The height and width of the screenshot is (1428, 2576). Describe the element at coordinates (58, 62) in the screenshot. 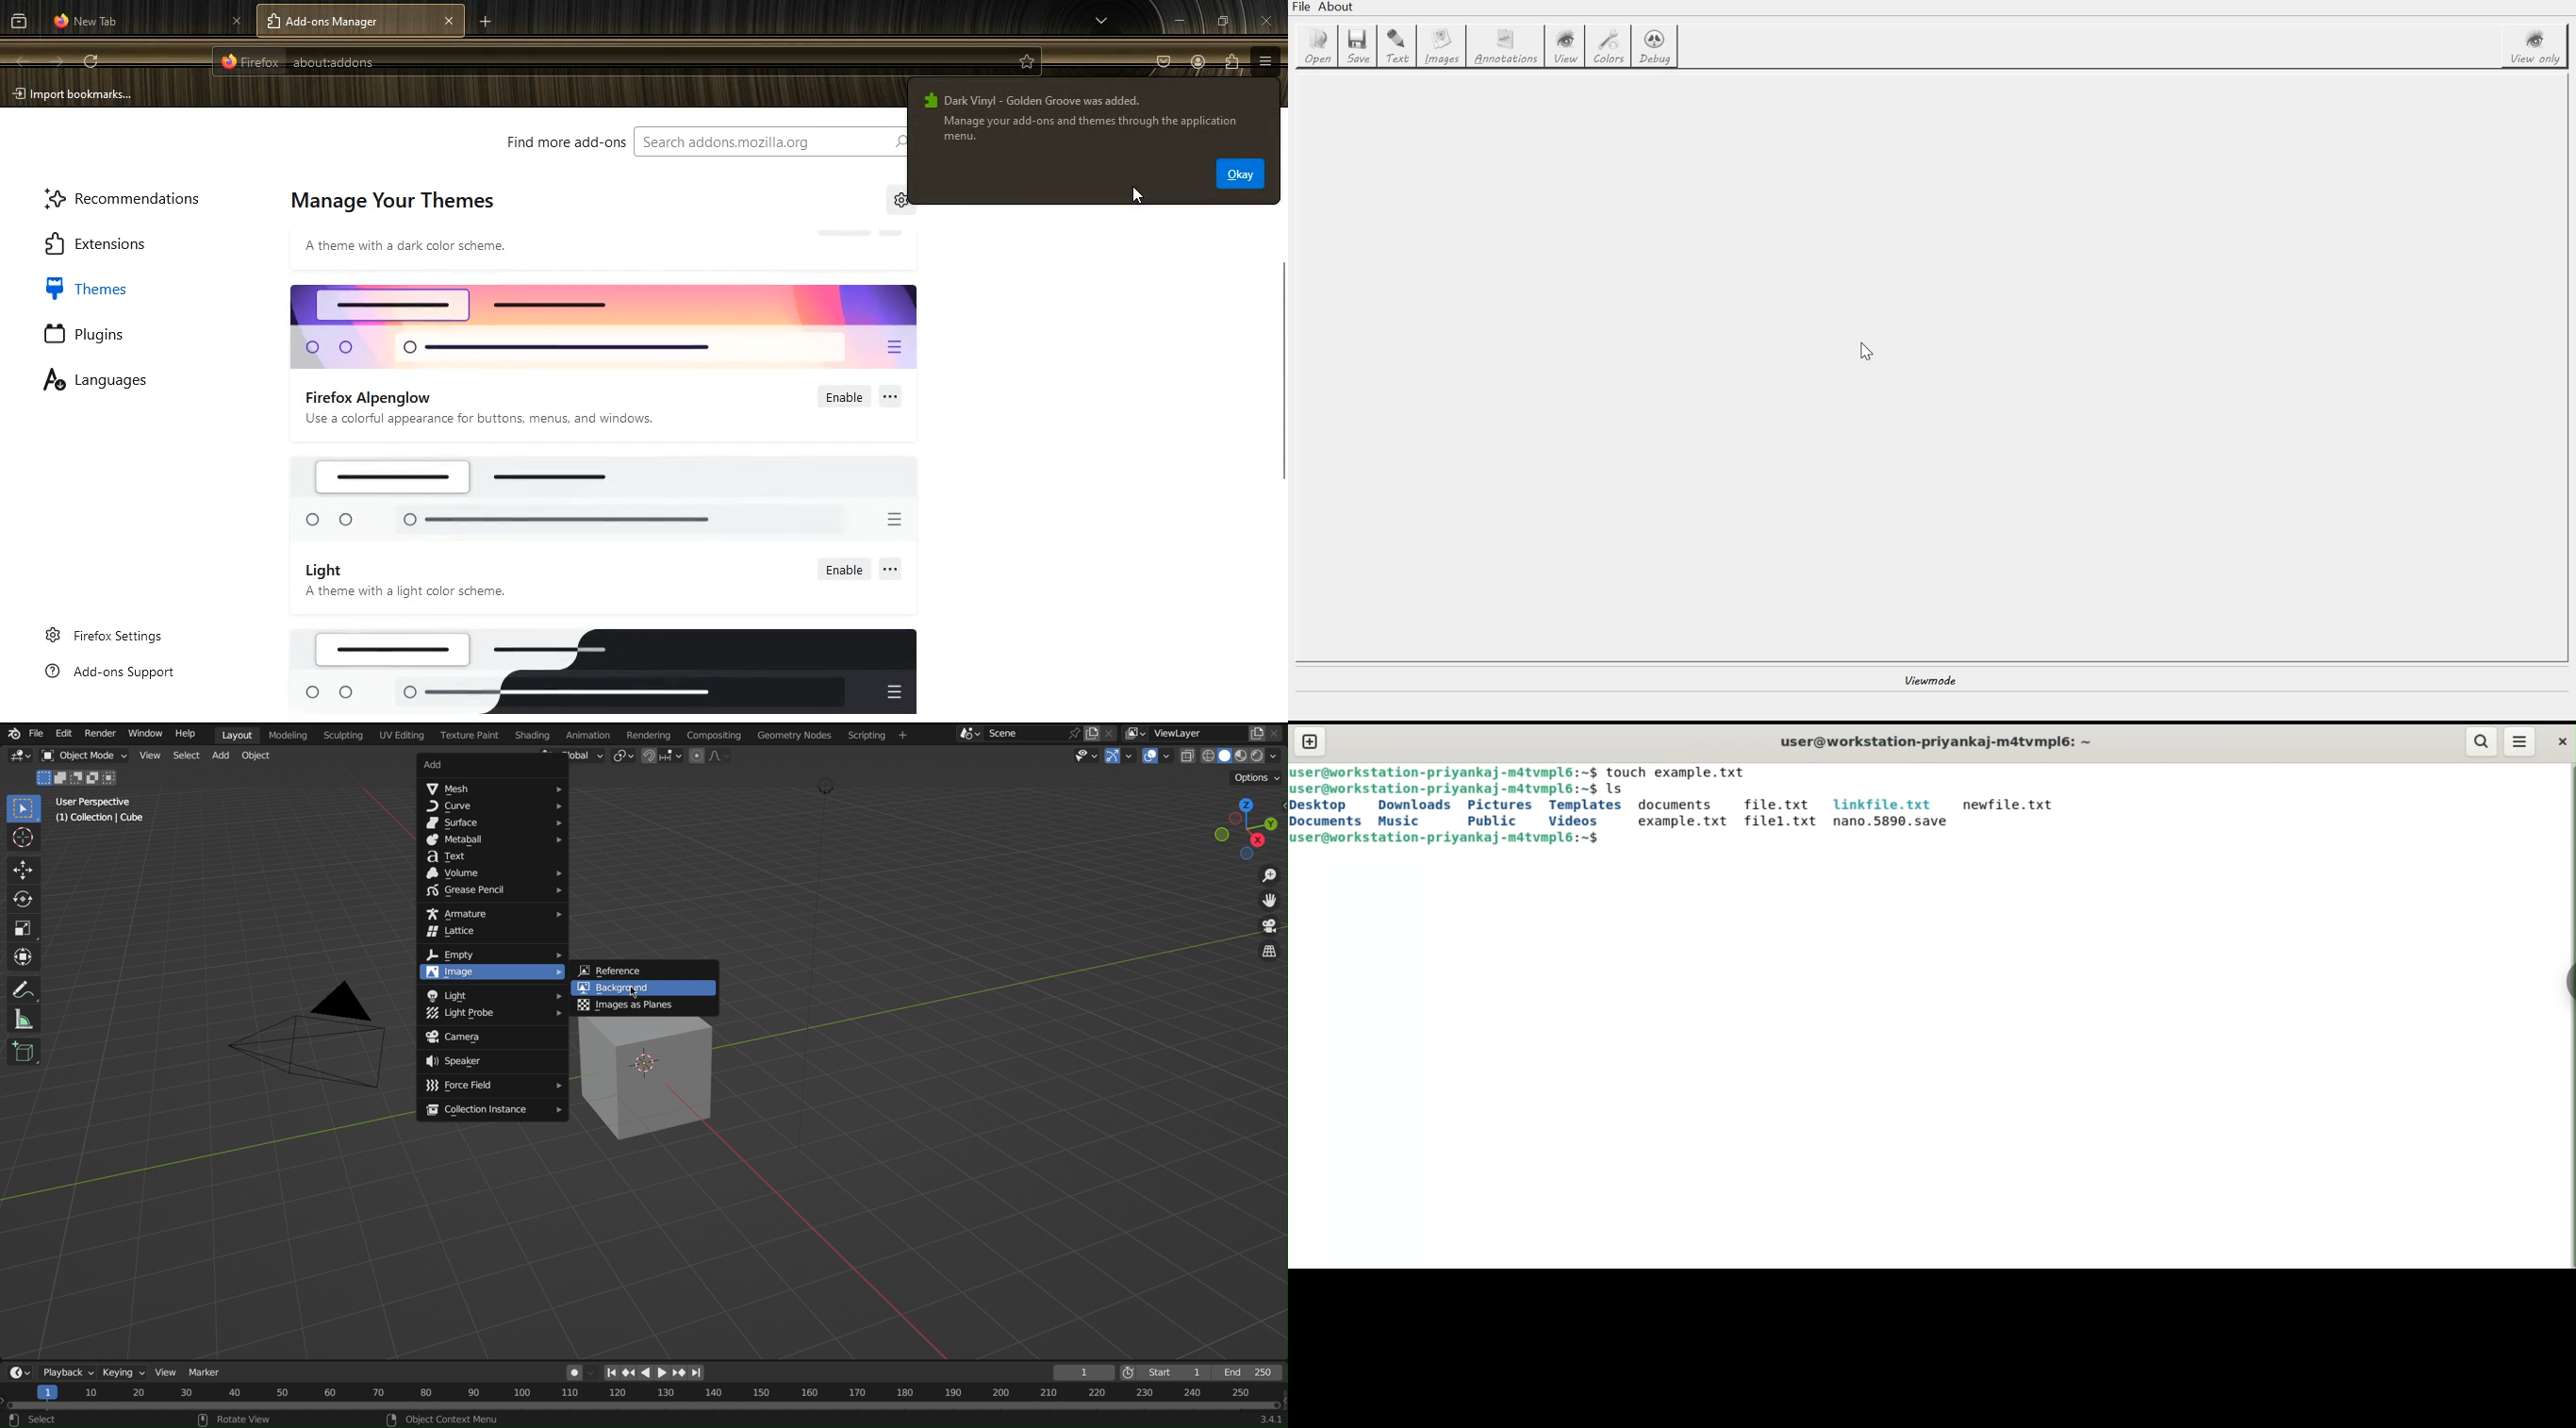

I see `forward` at that location.